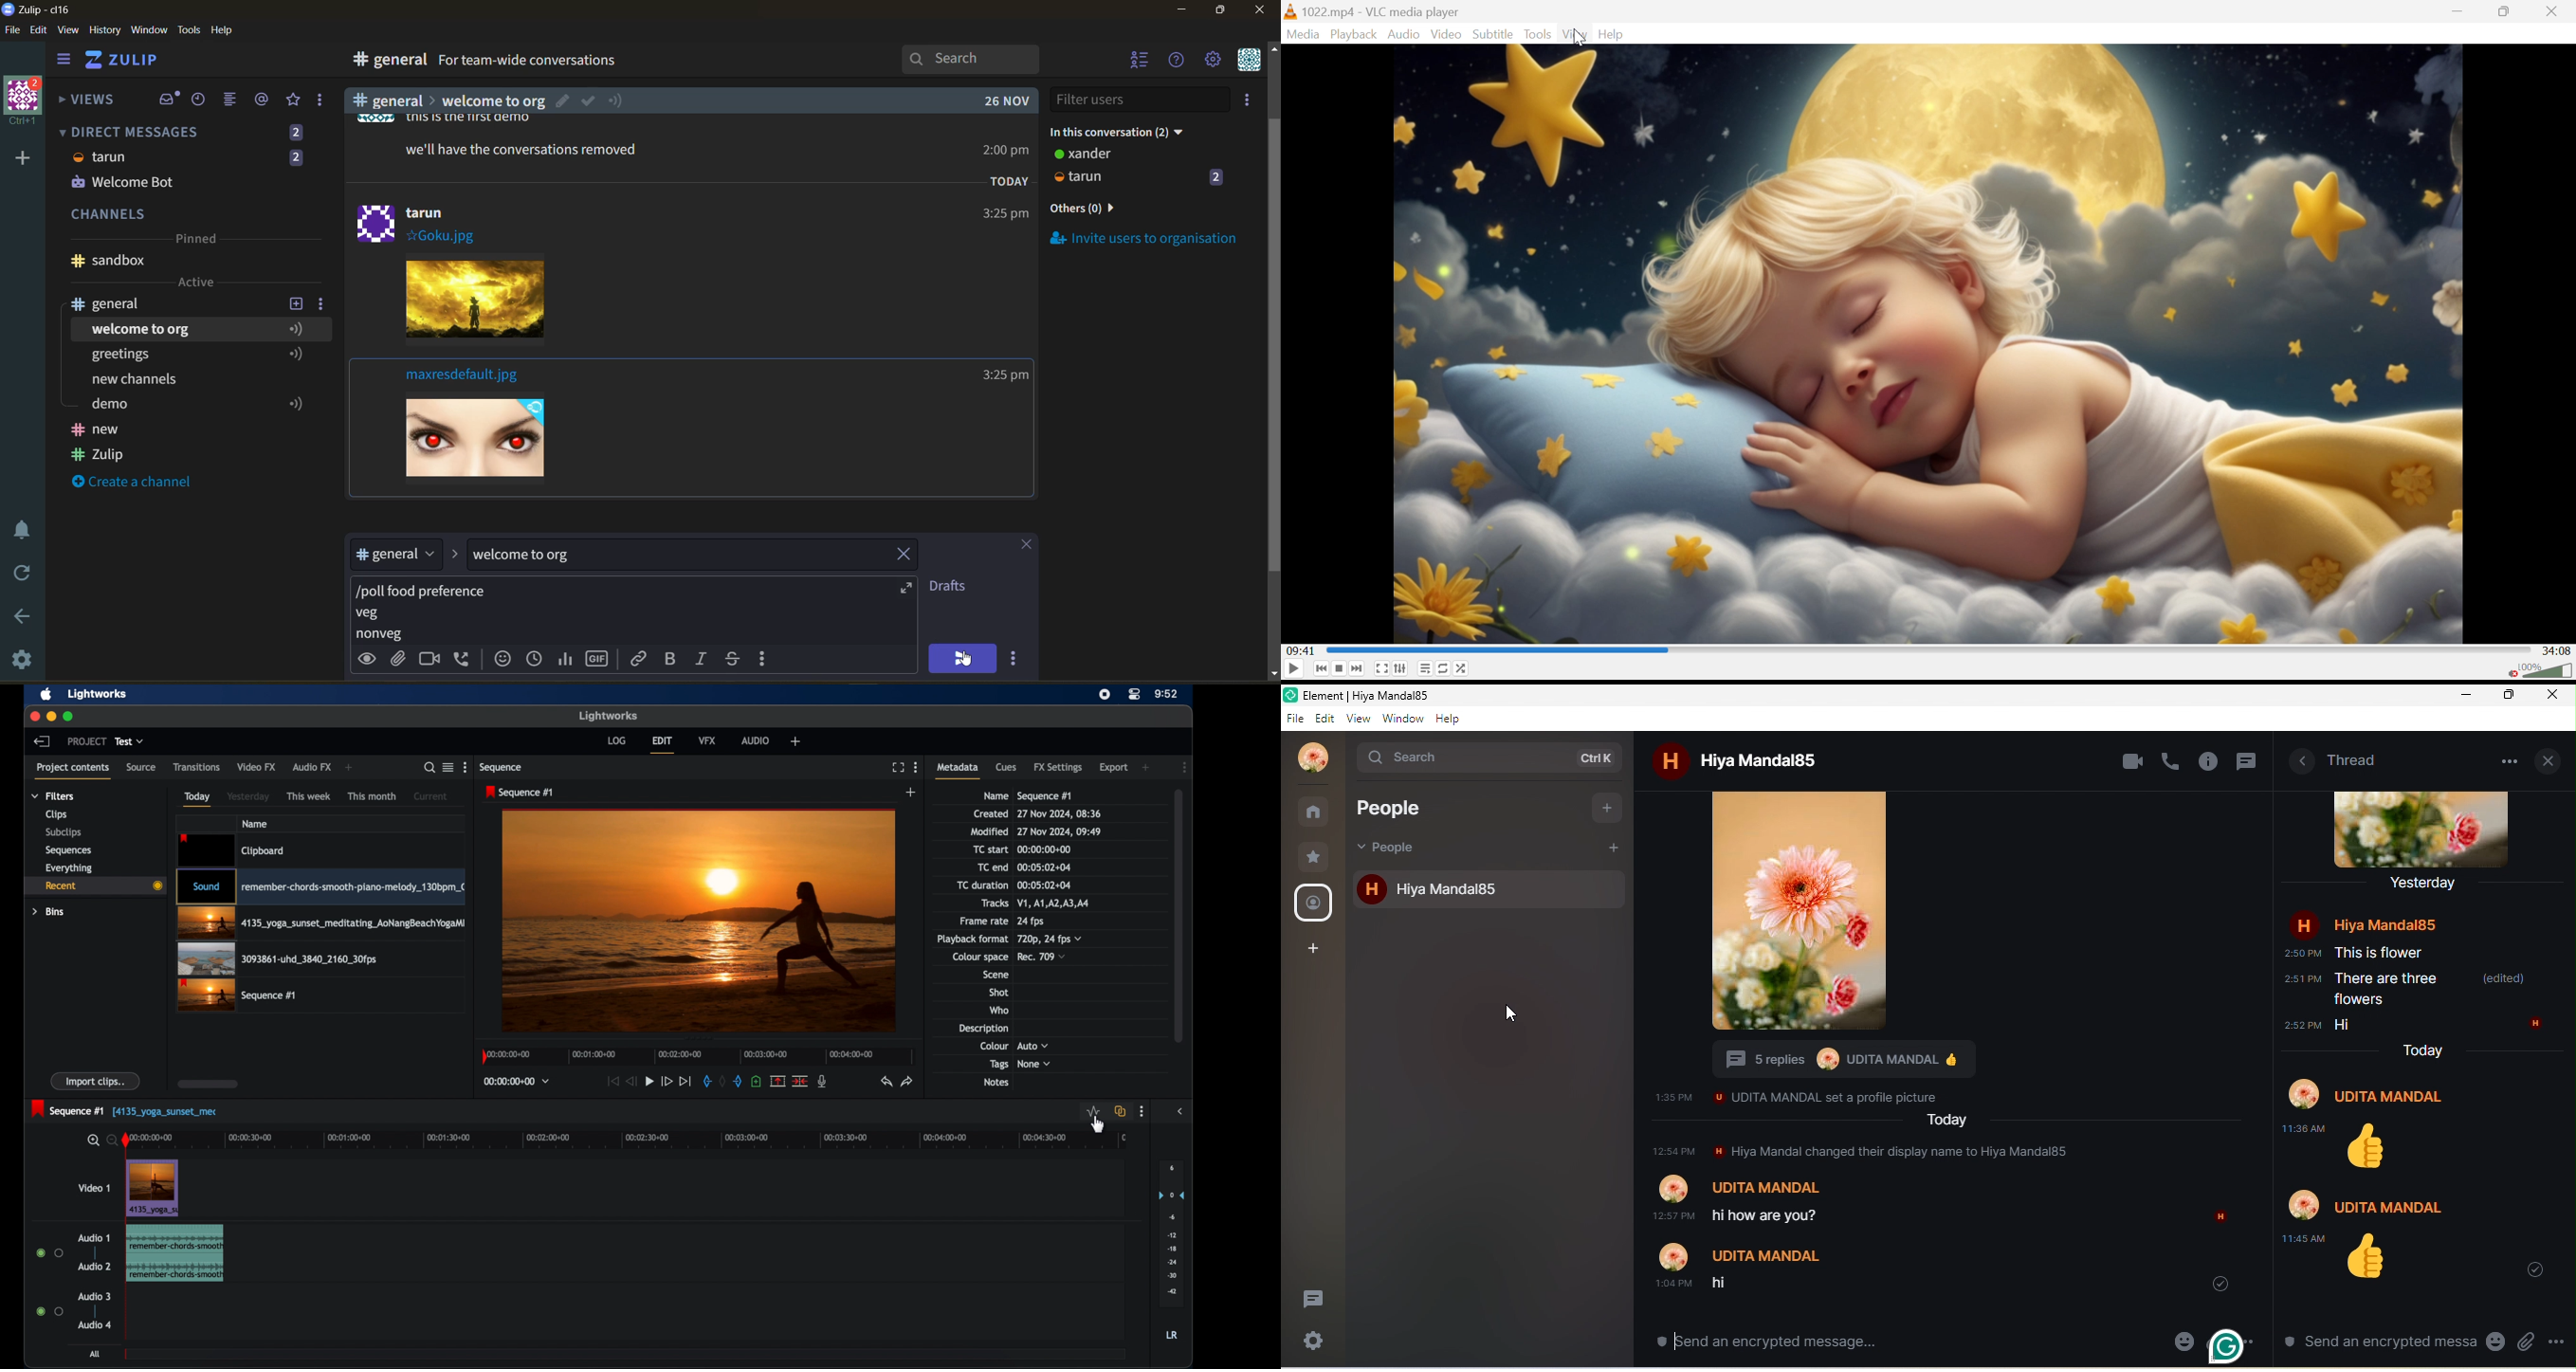 Image resolution: width=2576 pixels, height=1372 pixels. I want to click on sequence, so click(502, 768).